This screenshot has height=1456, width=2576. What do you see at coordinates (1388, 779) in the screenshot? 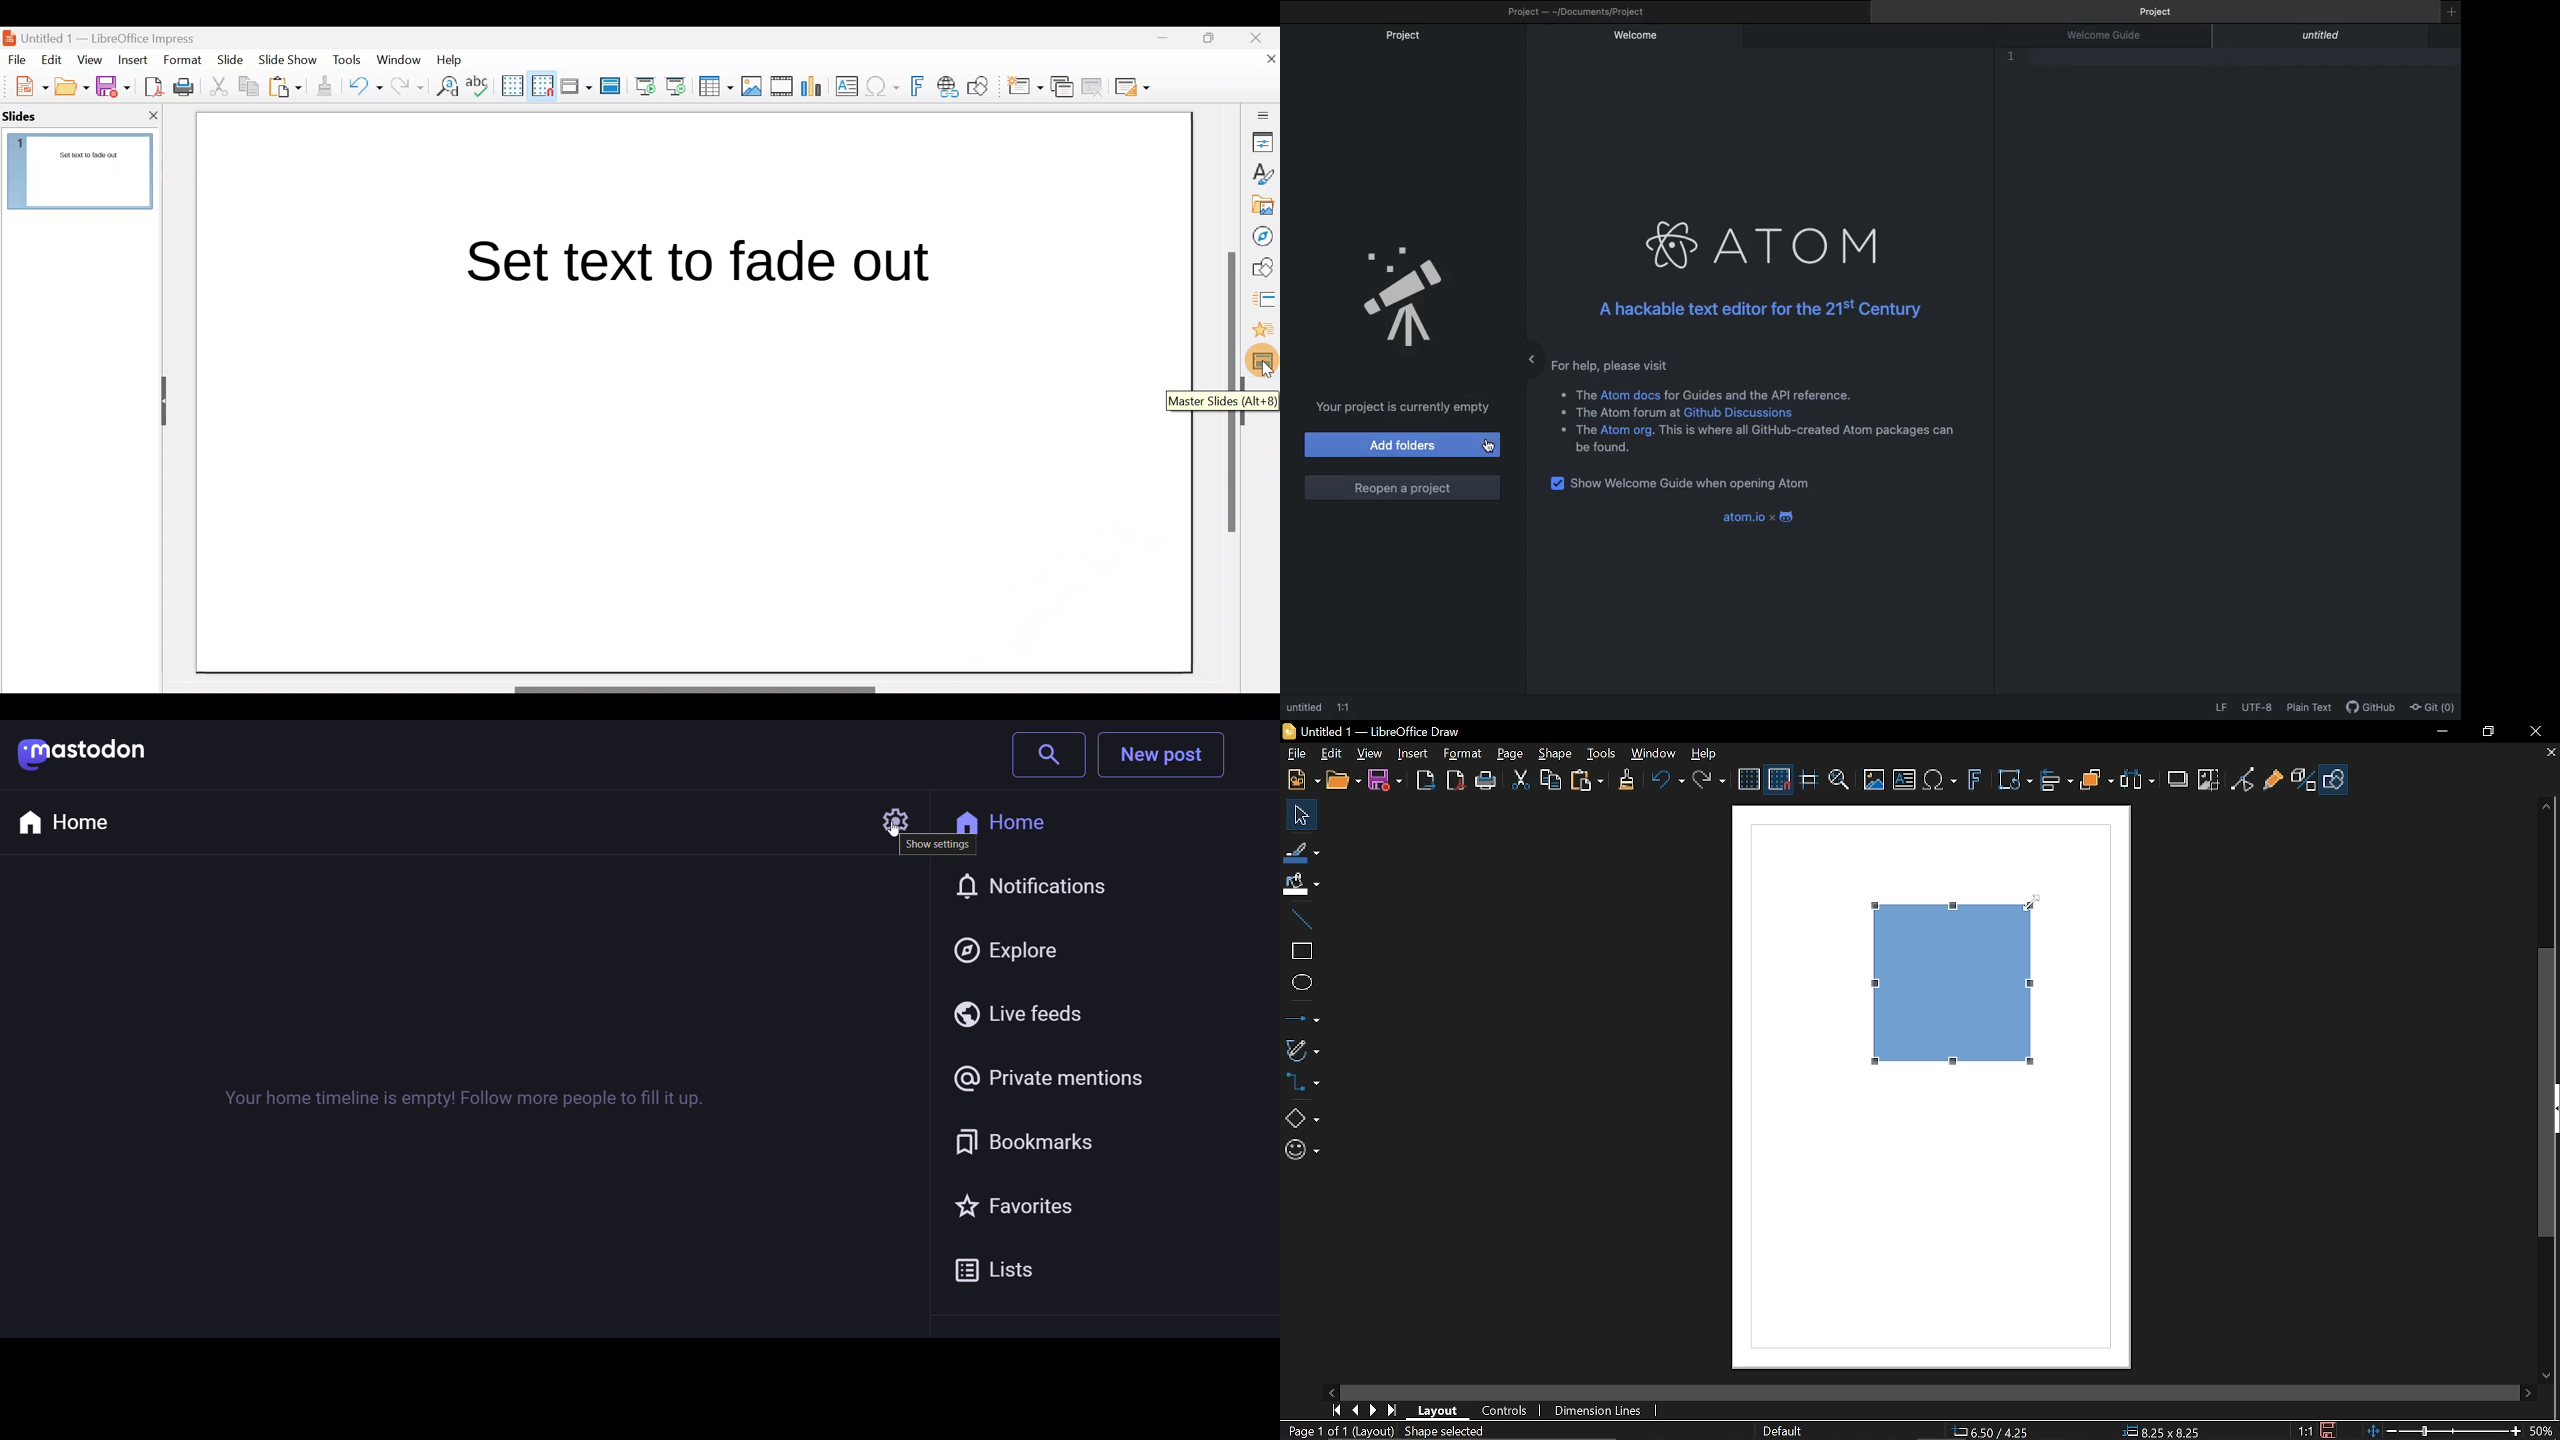
I see `Save` at bounding box center [1388, 779].